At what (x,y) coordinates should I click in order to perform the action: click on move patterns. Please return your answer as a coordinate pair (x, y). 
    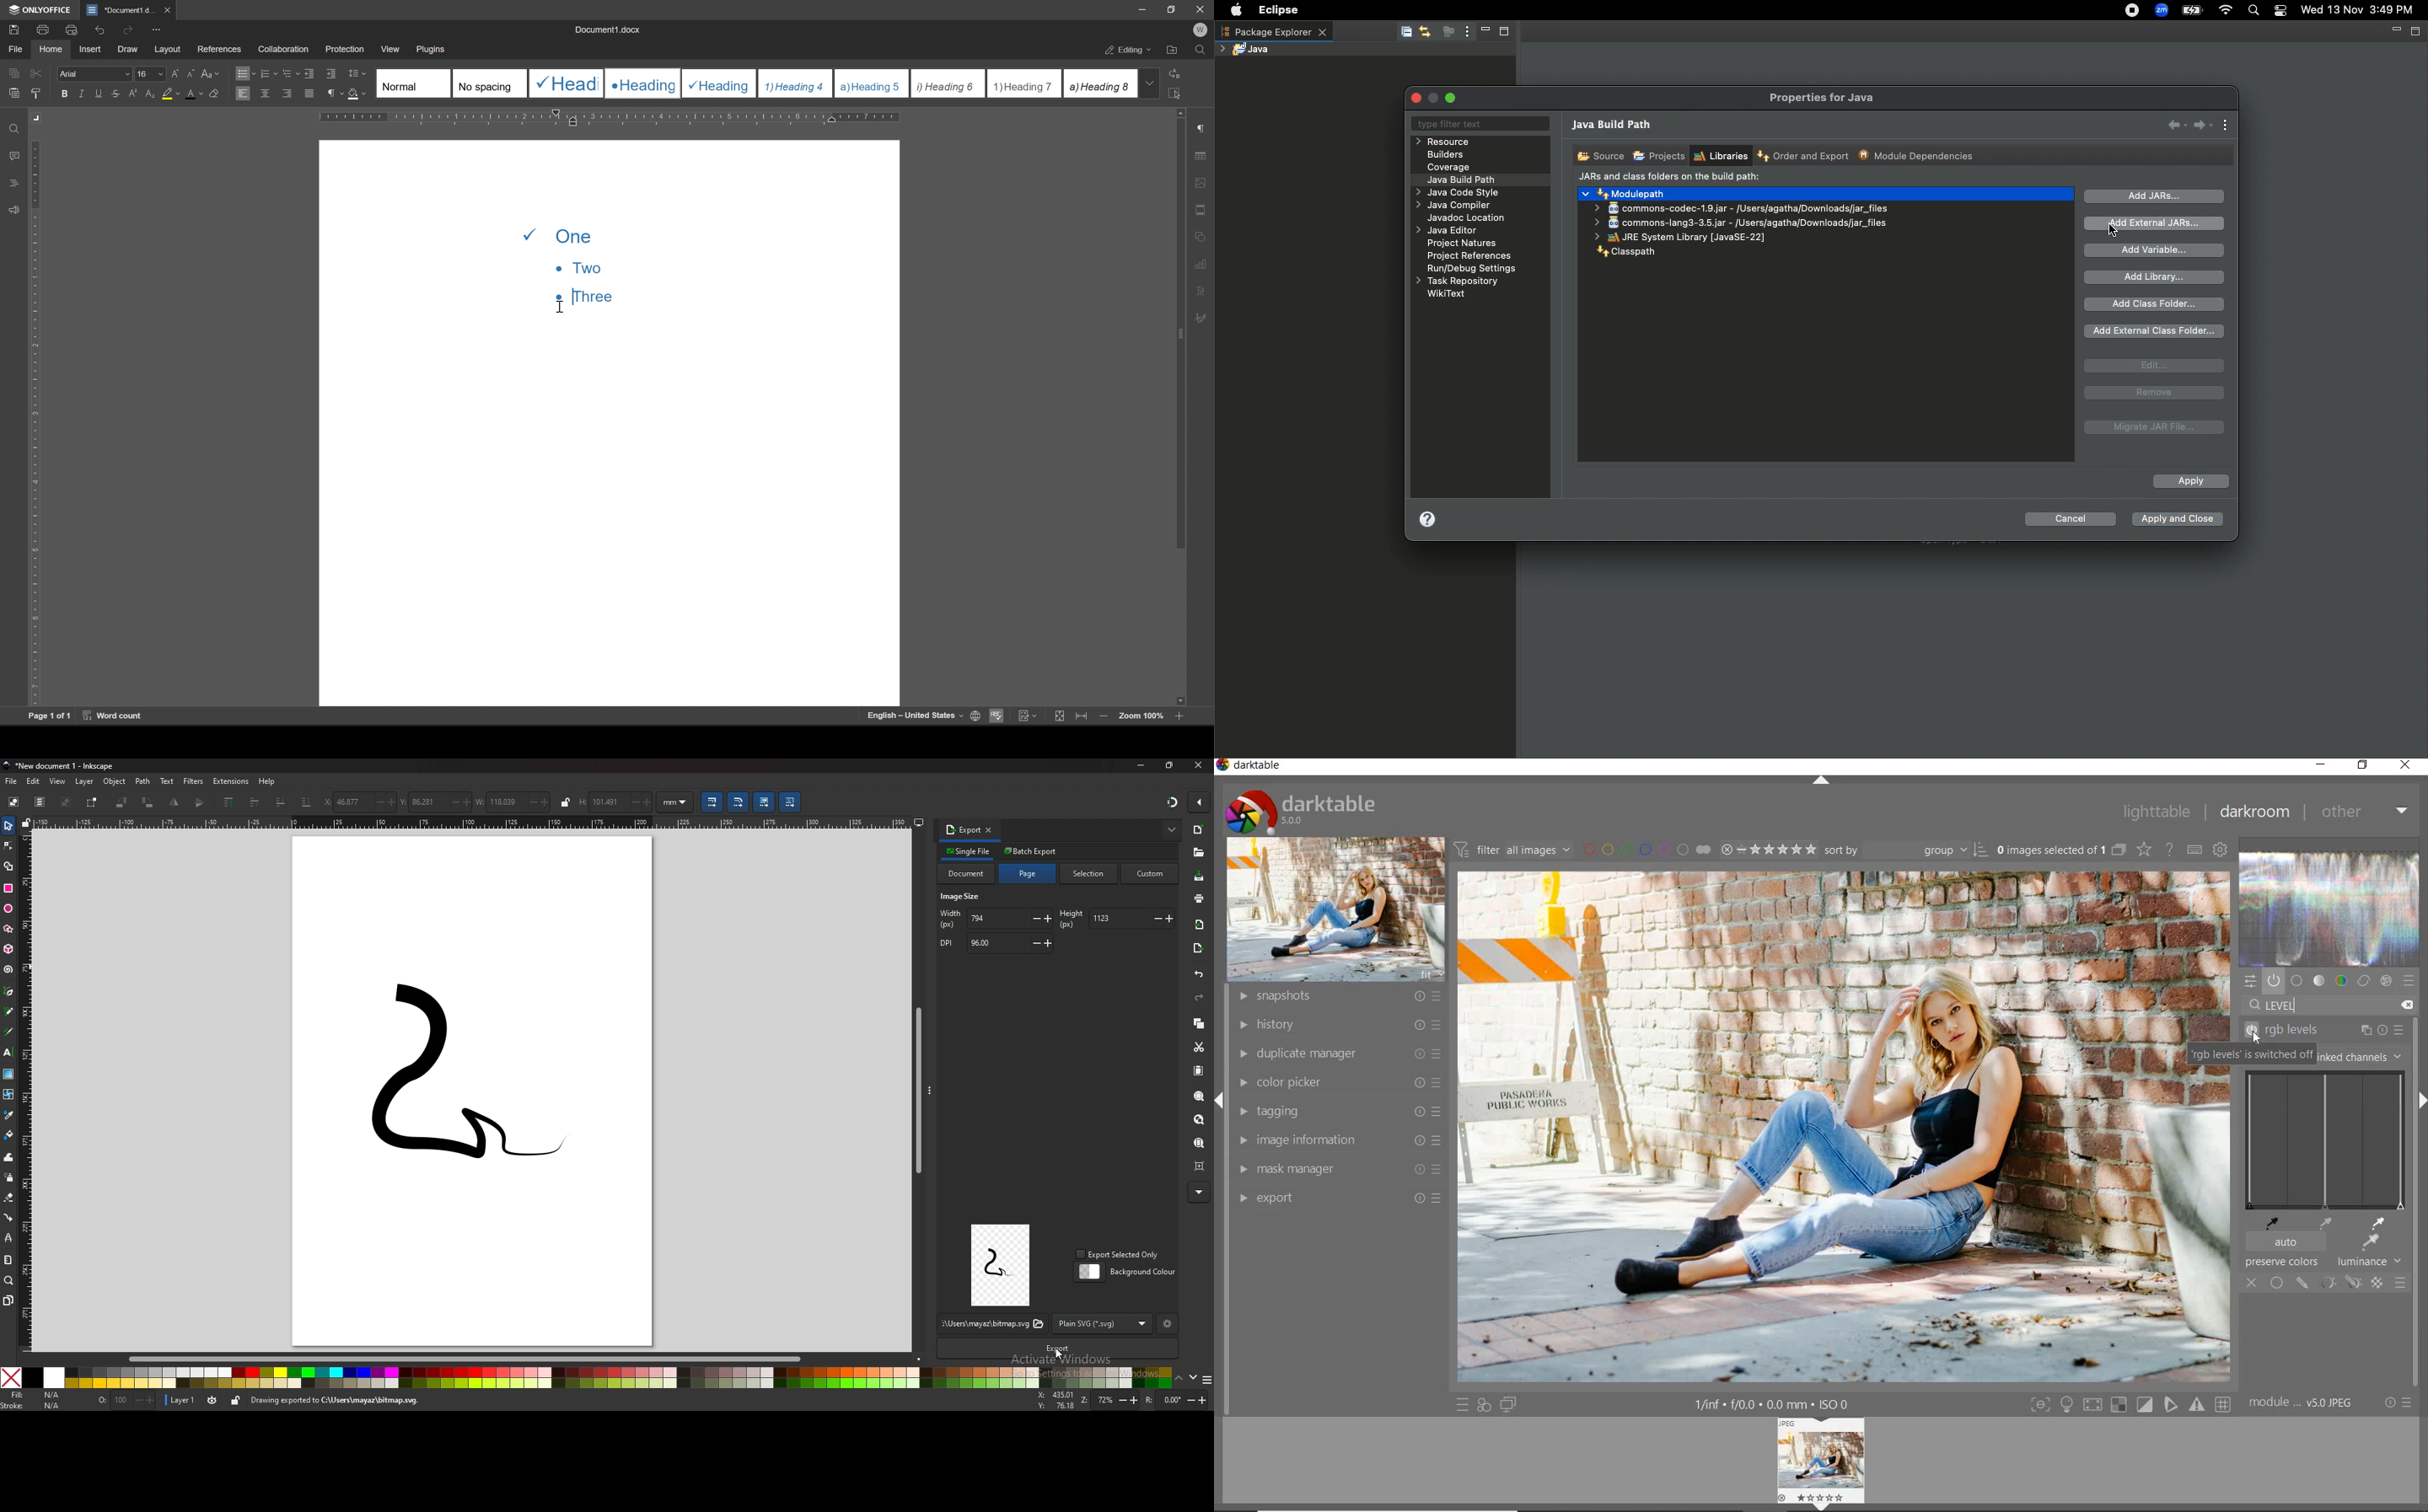
    Looking at the image, I should click on (790, 802).